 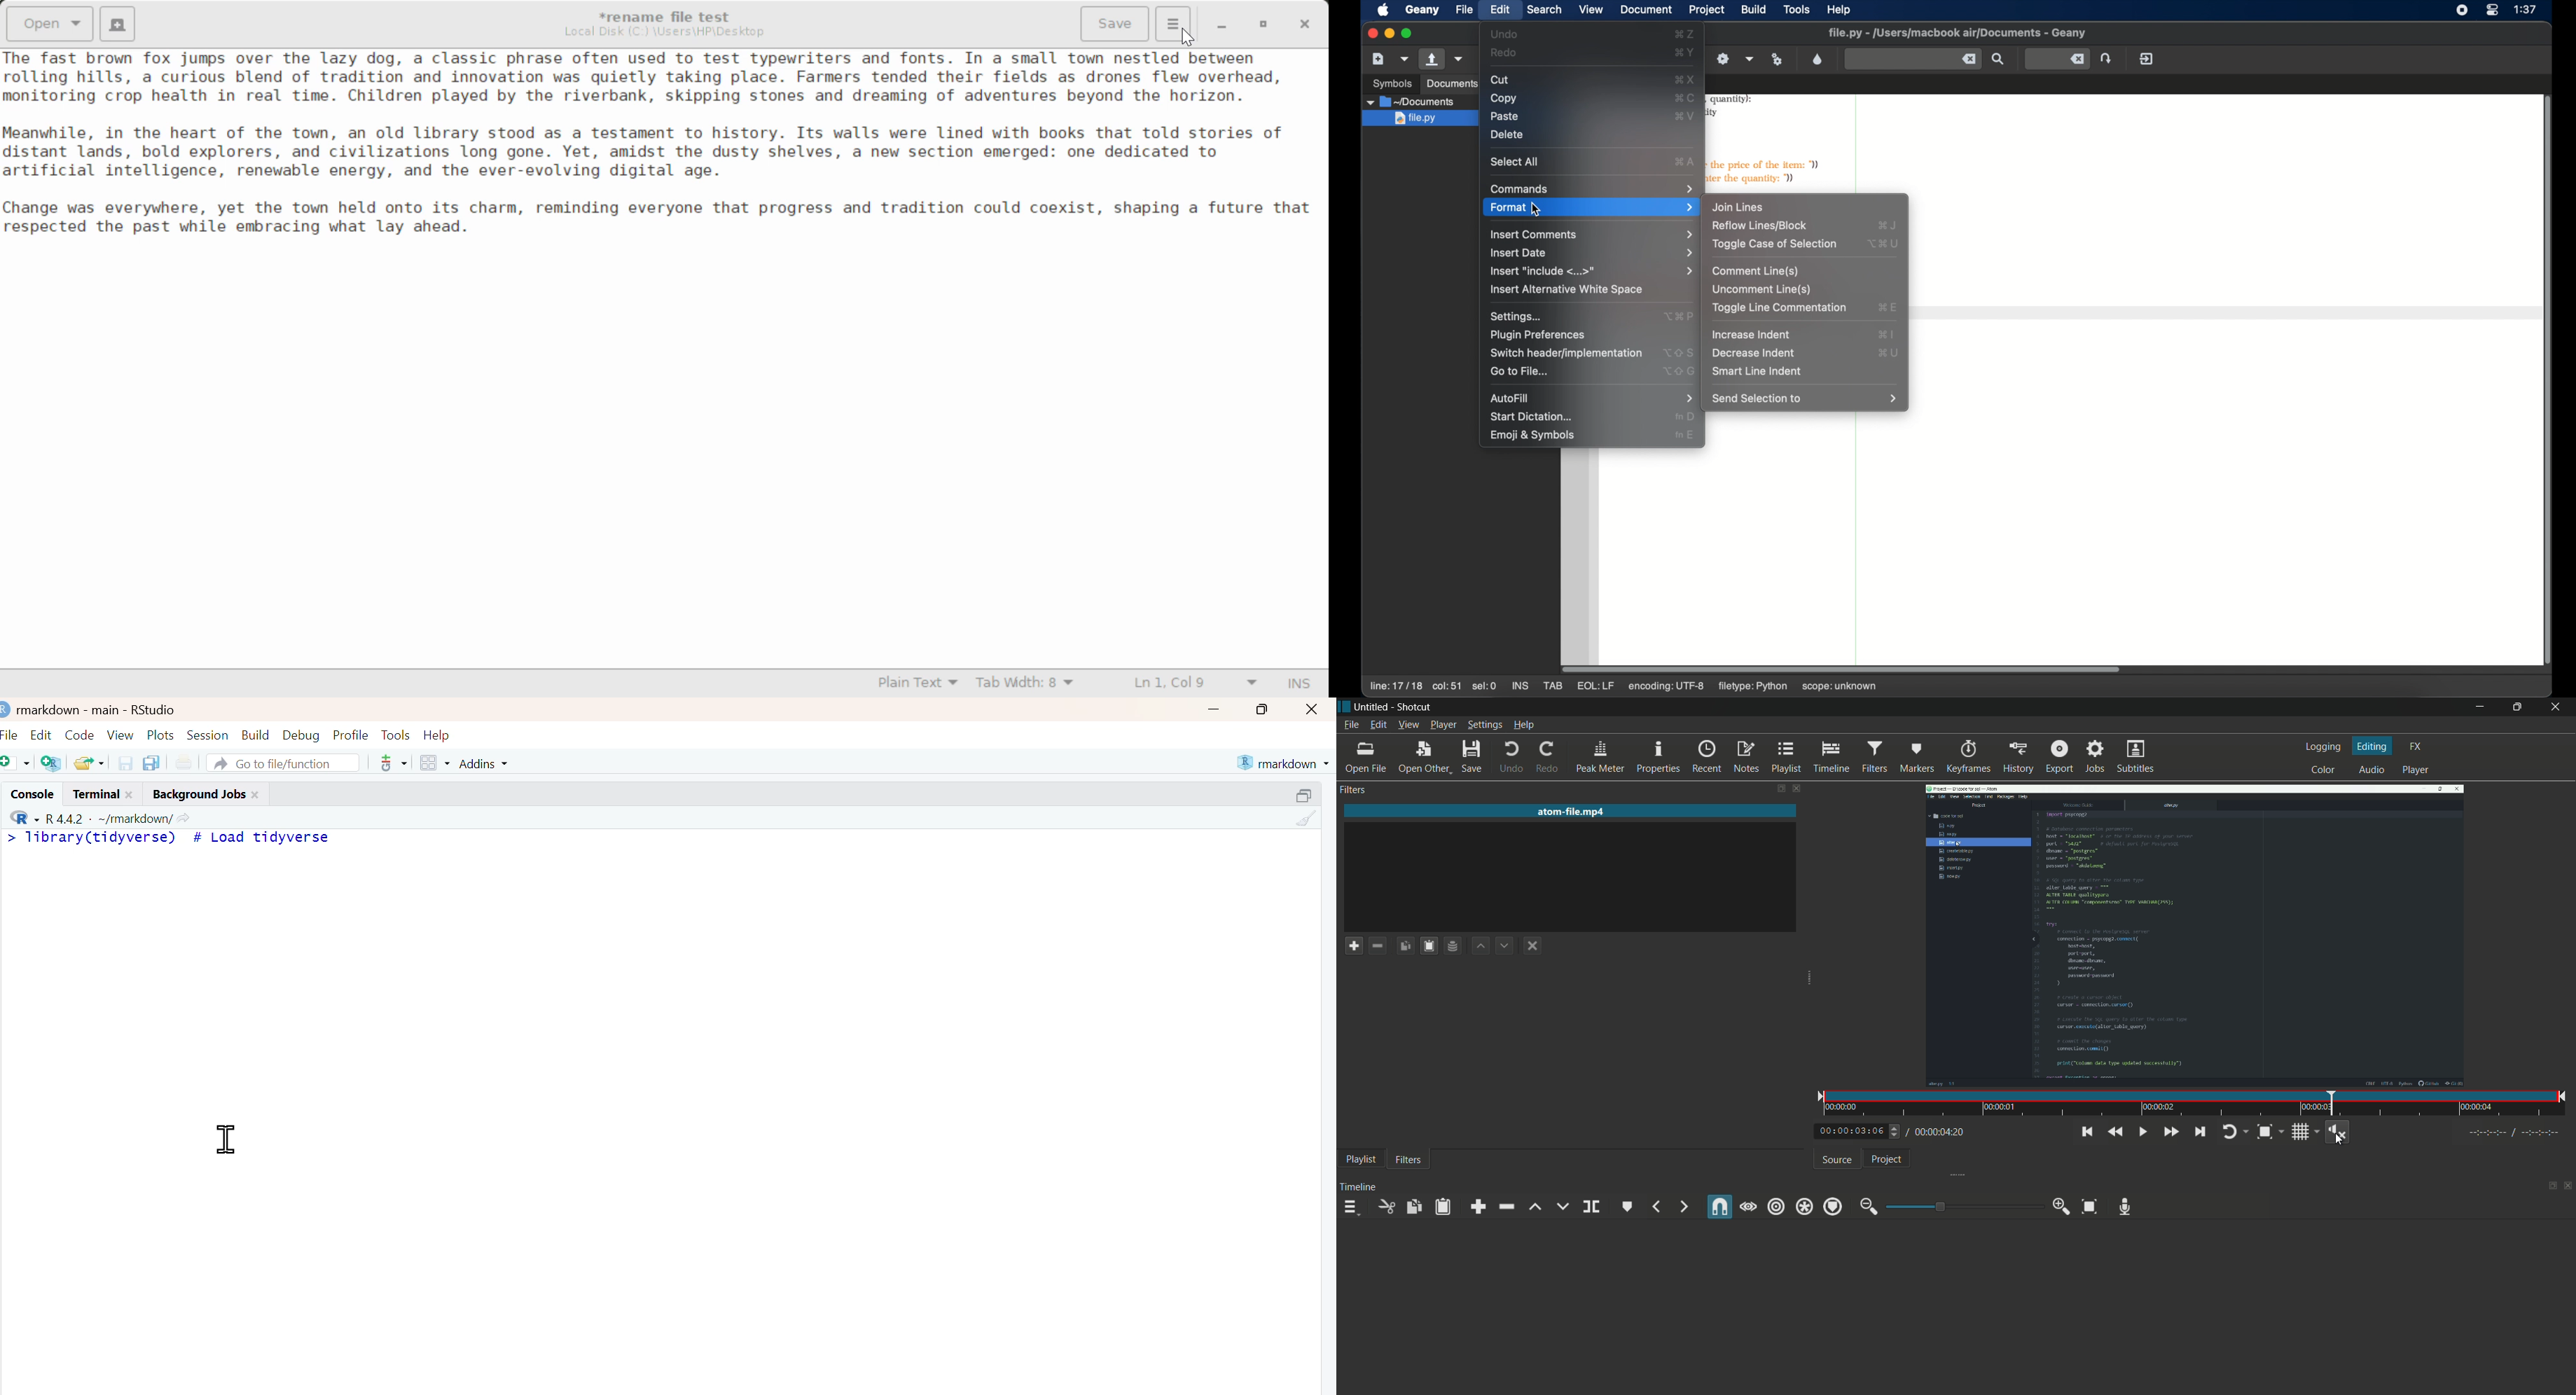 What do you see at coordinates (1509, 757) in the screenshot?
I see `undo` at bounding box center [1509, 757].